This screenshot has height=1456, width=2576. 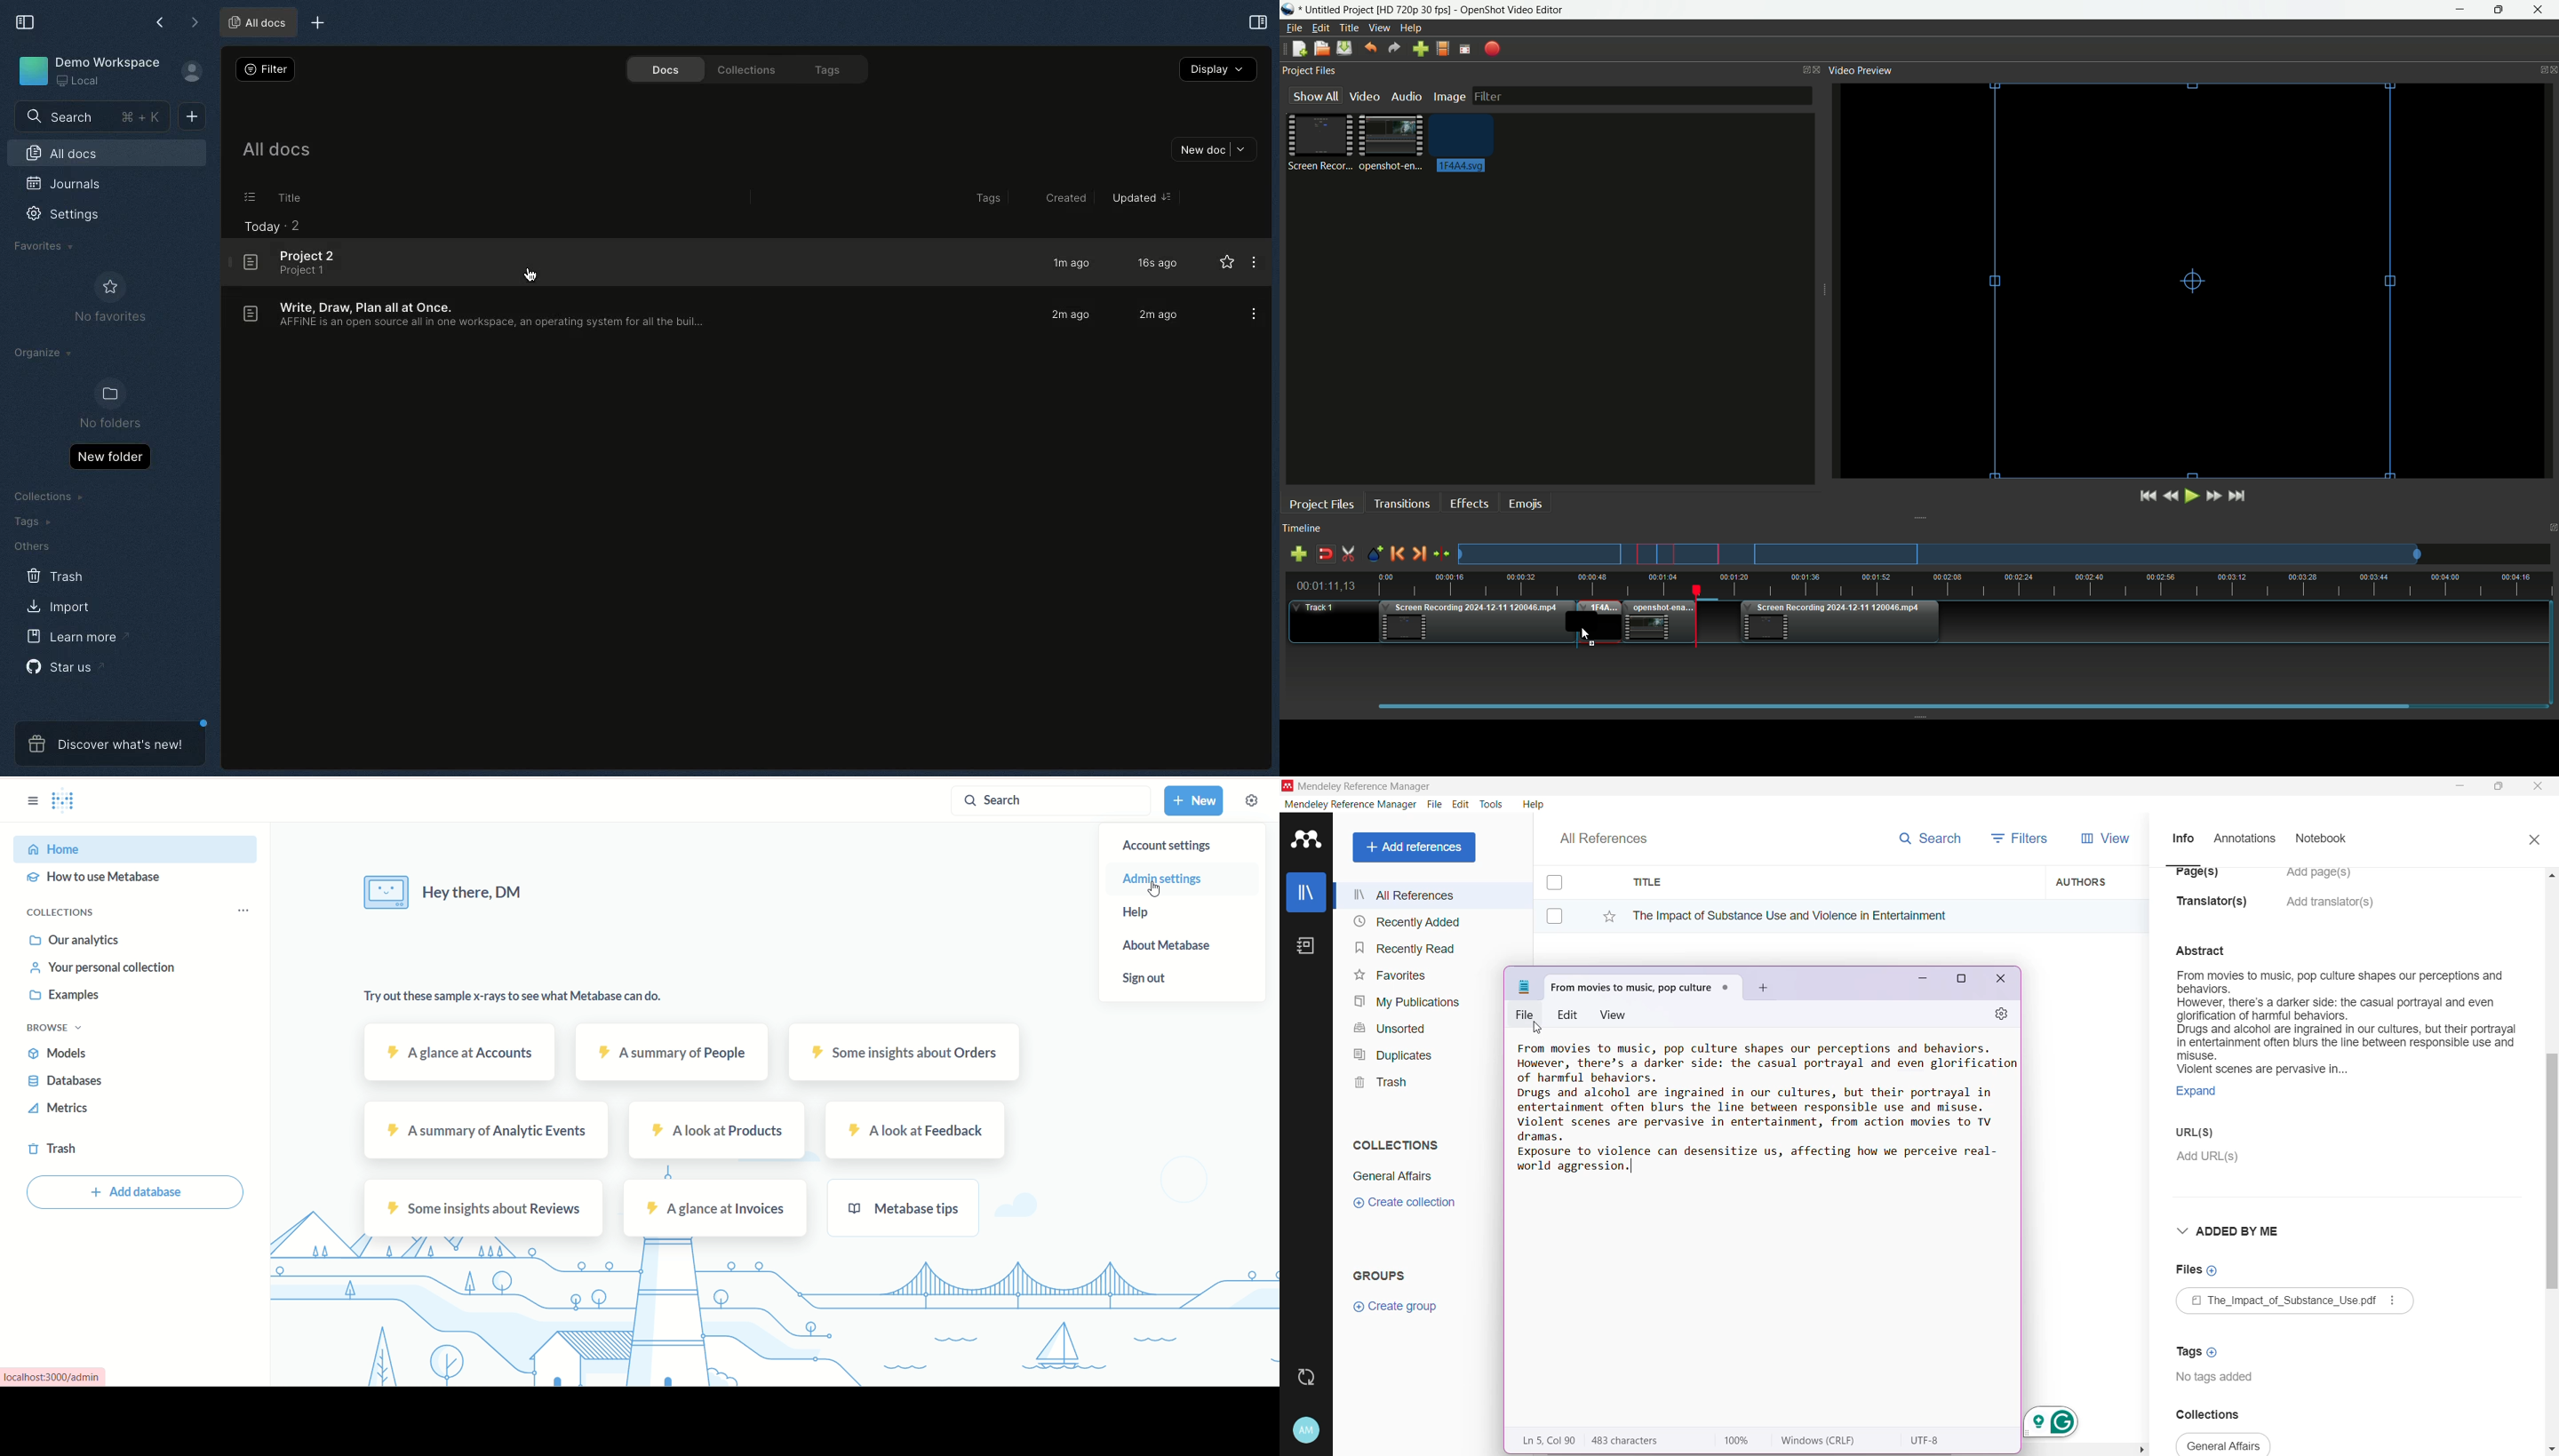 What do you see at coordinates (63, 184) in the screenshot?
I see `Journals` at bounding box center [63, 184].